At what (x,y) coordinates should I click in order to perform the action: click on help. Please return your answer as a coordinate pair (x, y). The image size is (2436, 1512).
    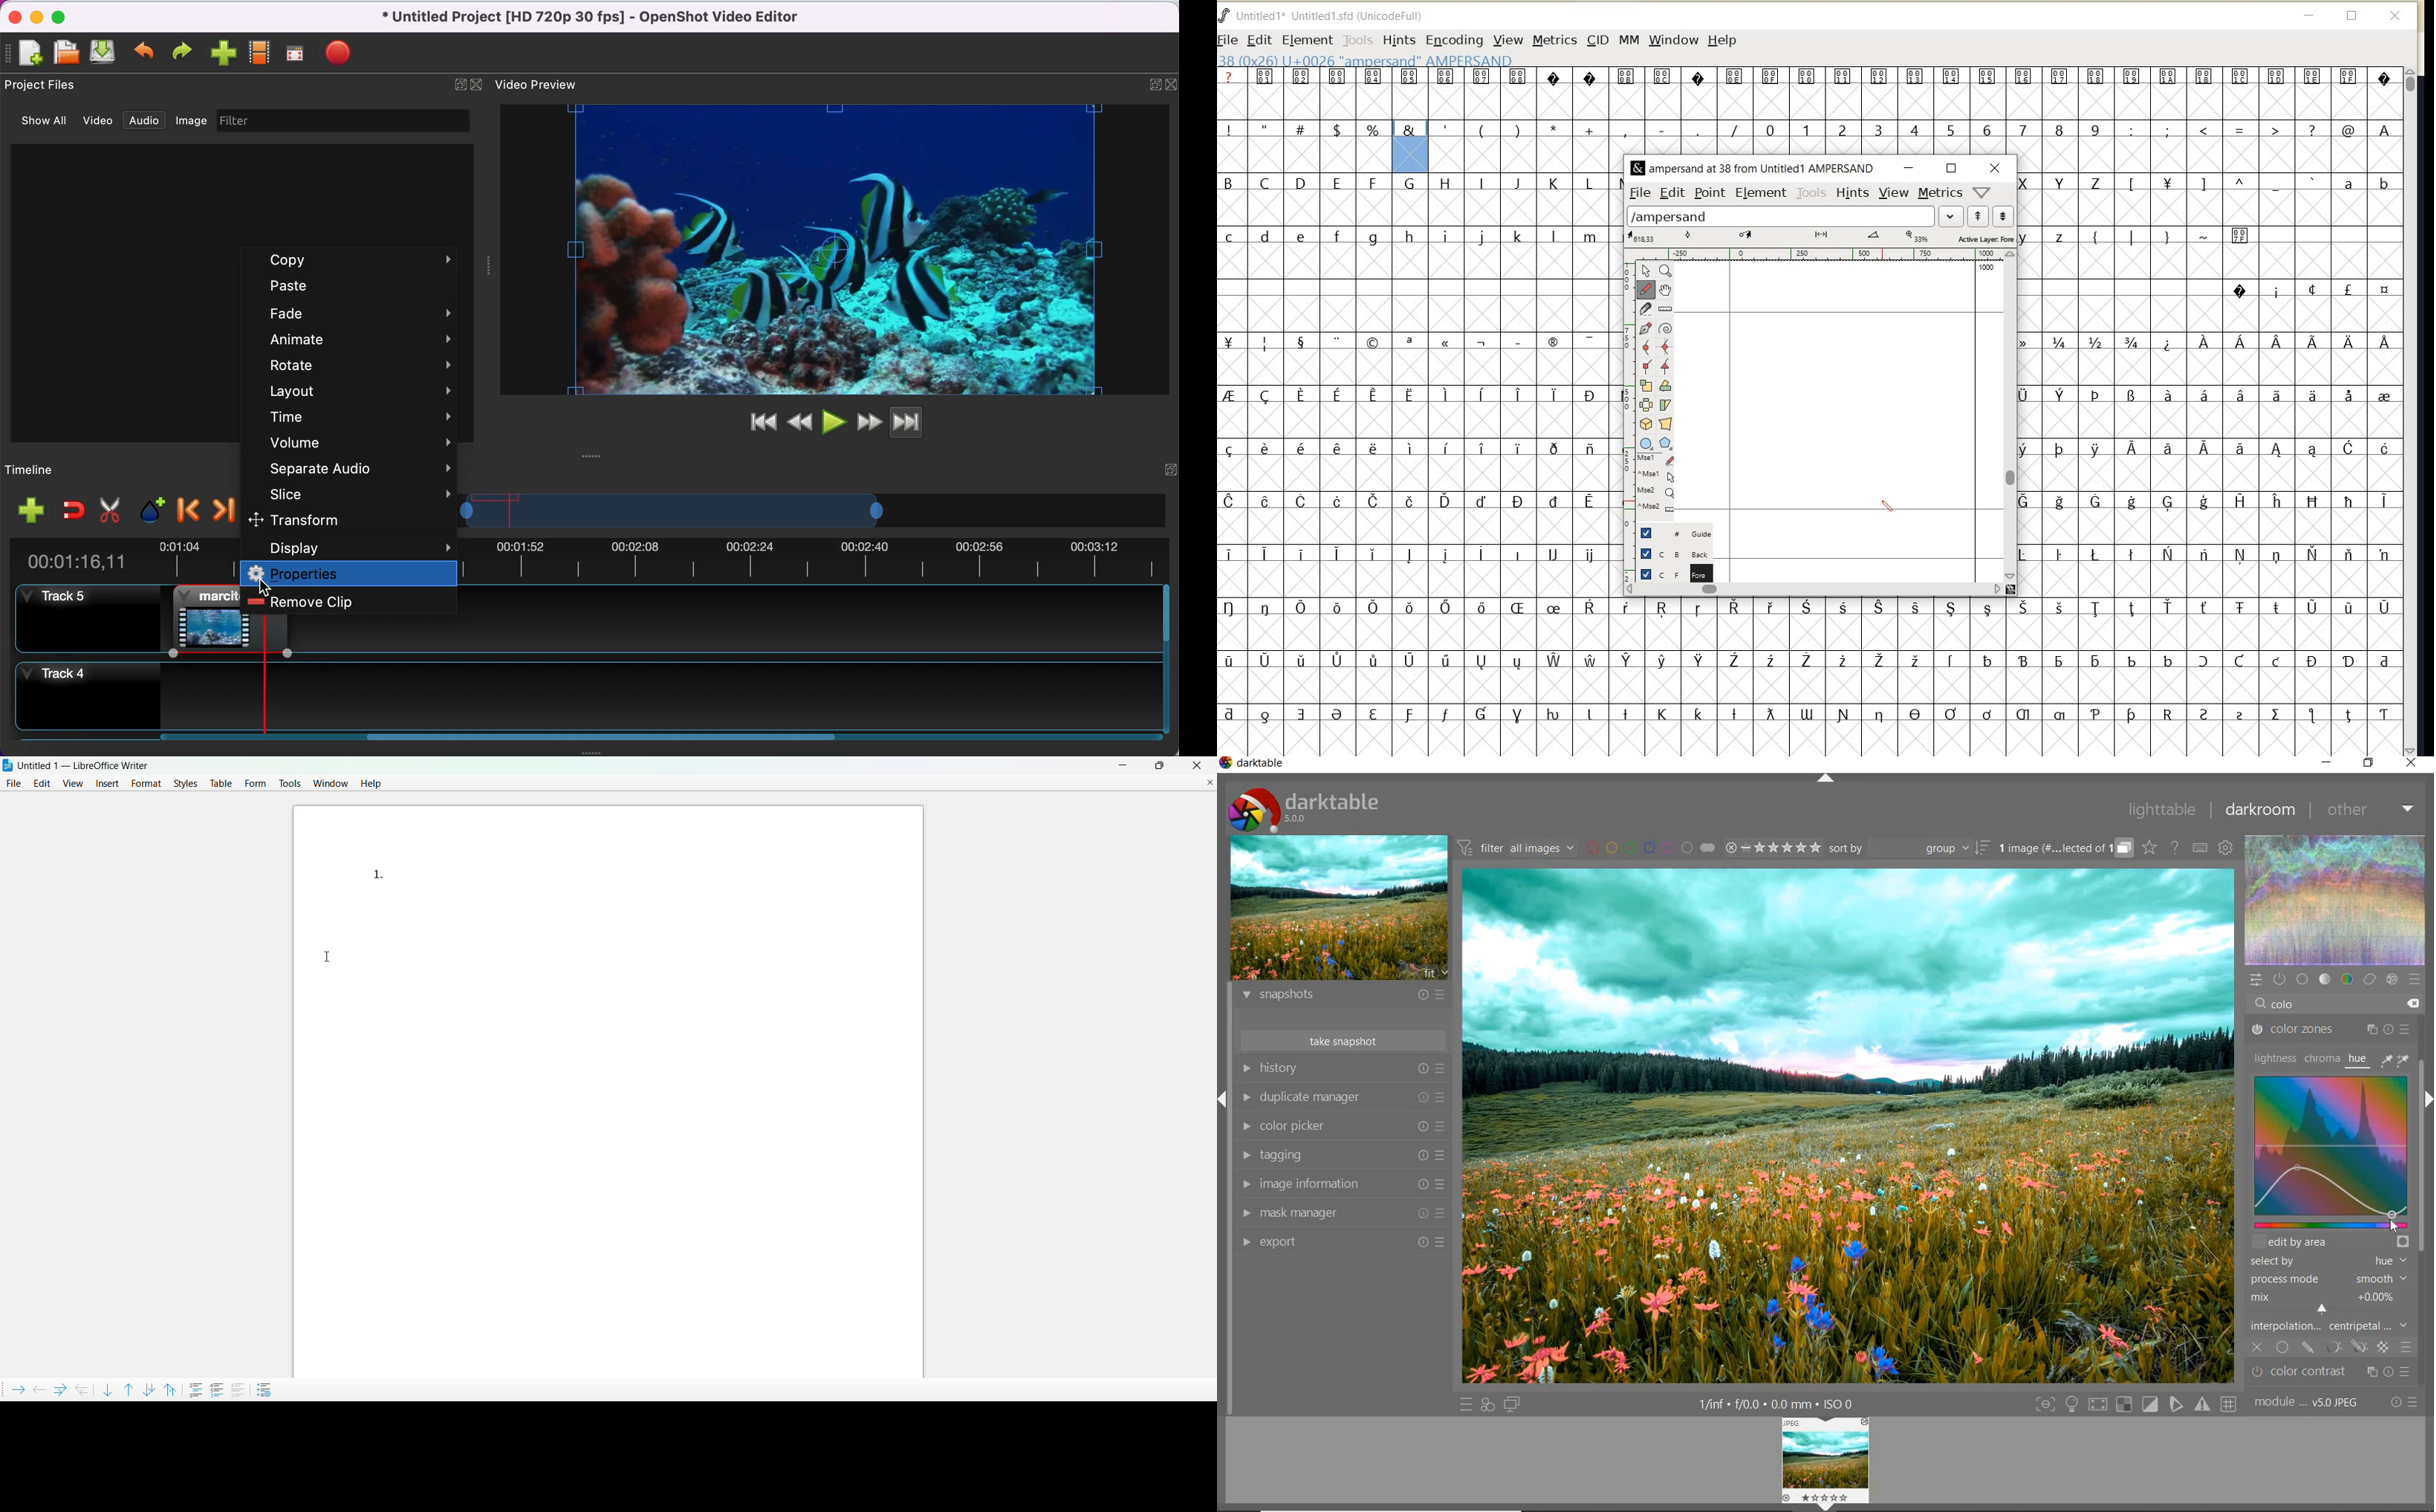
    Looking at the image, I should click on (370, 784).